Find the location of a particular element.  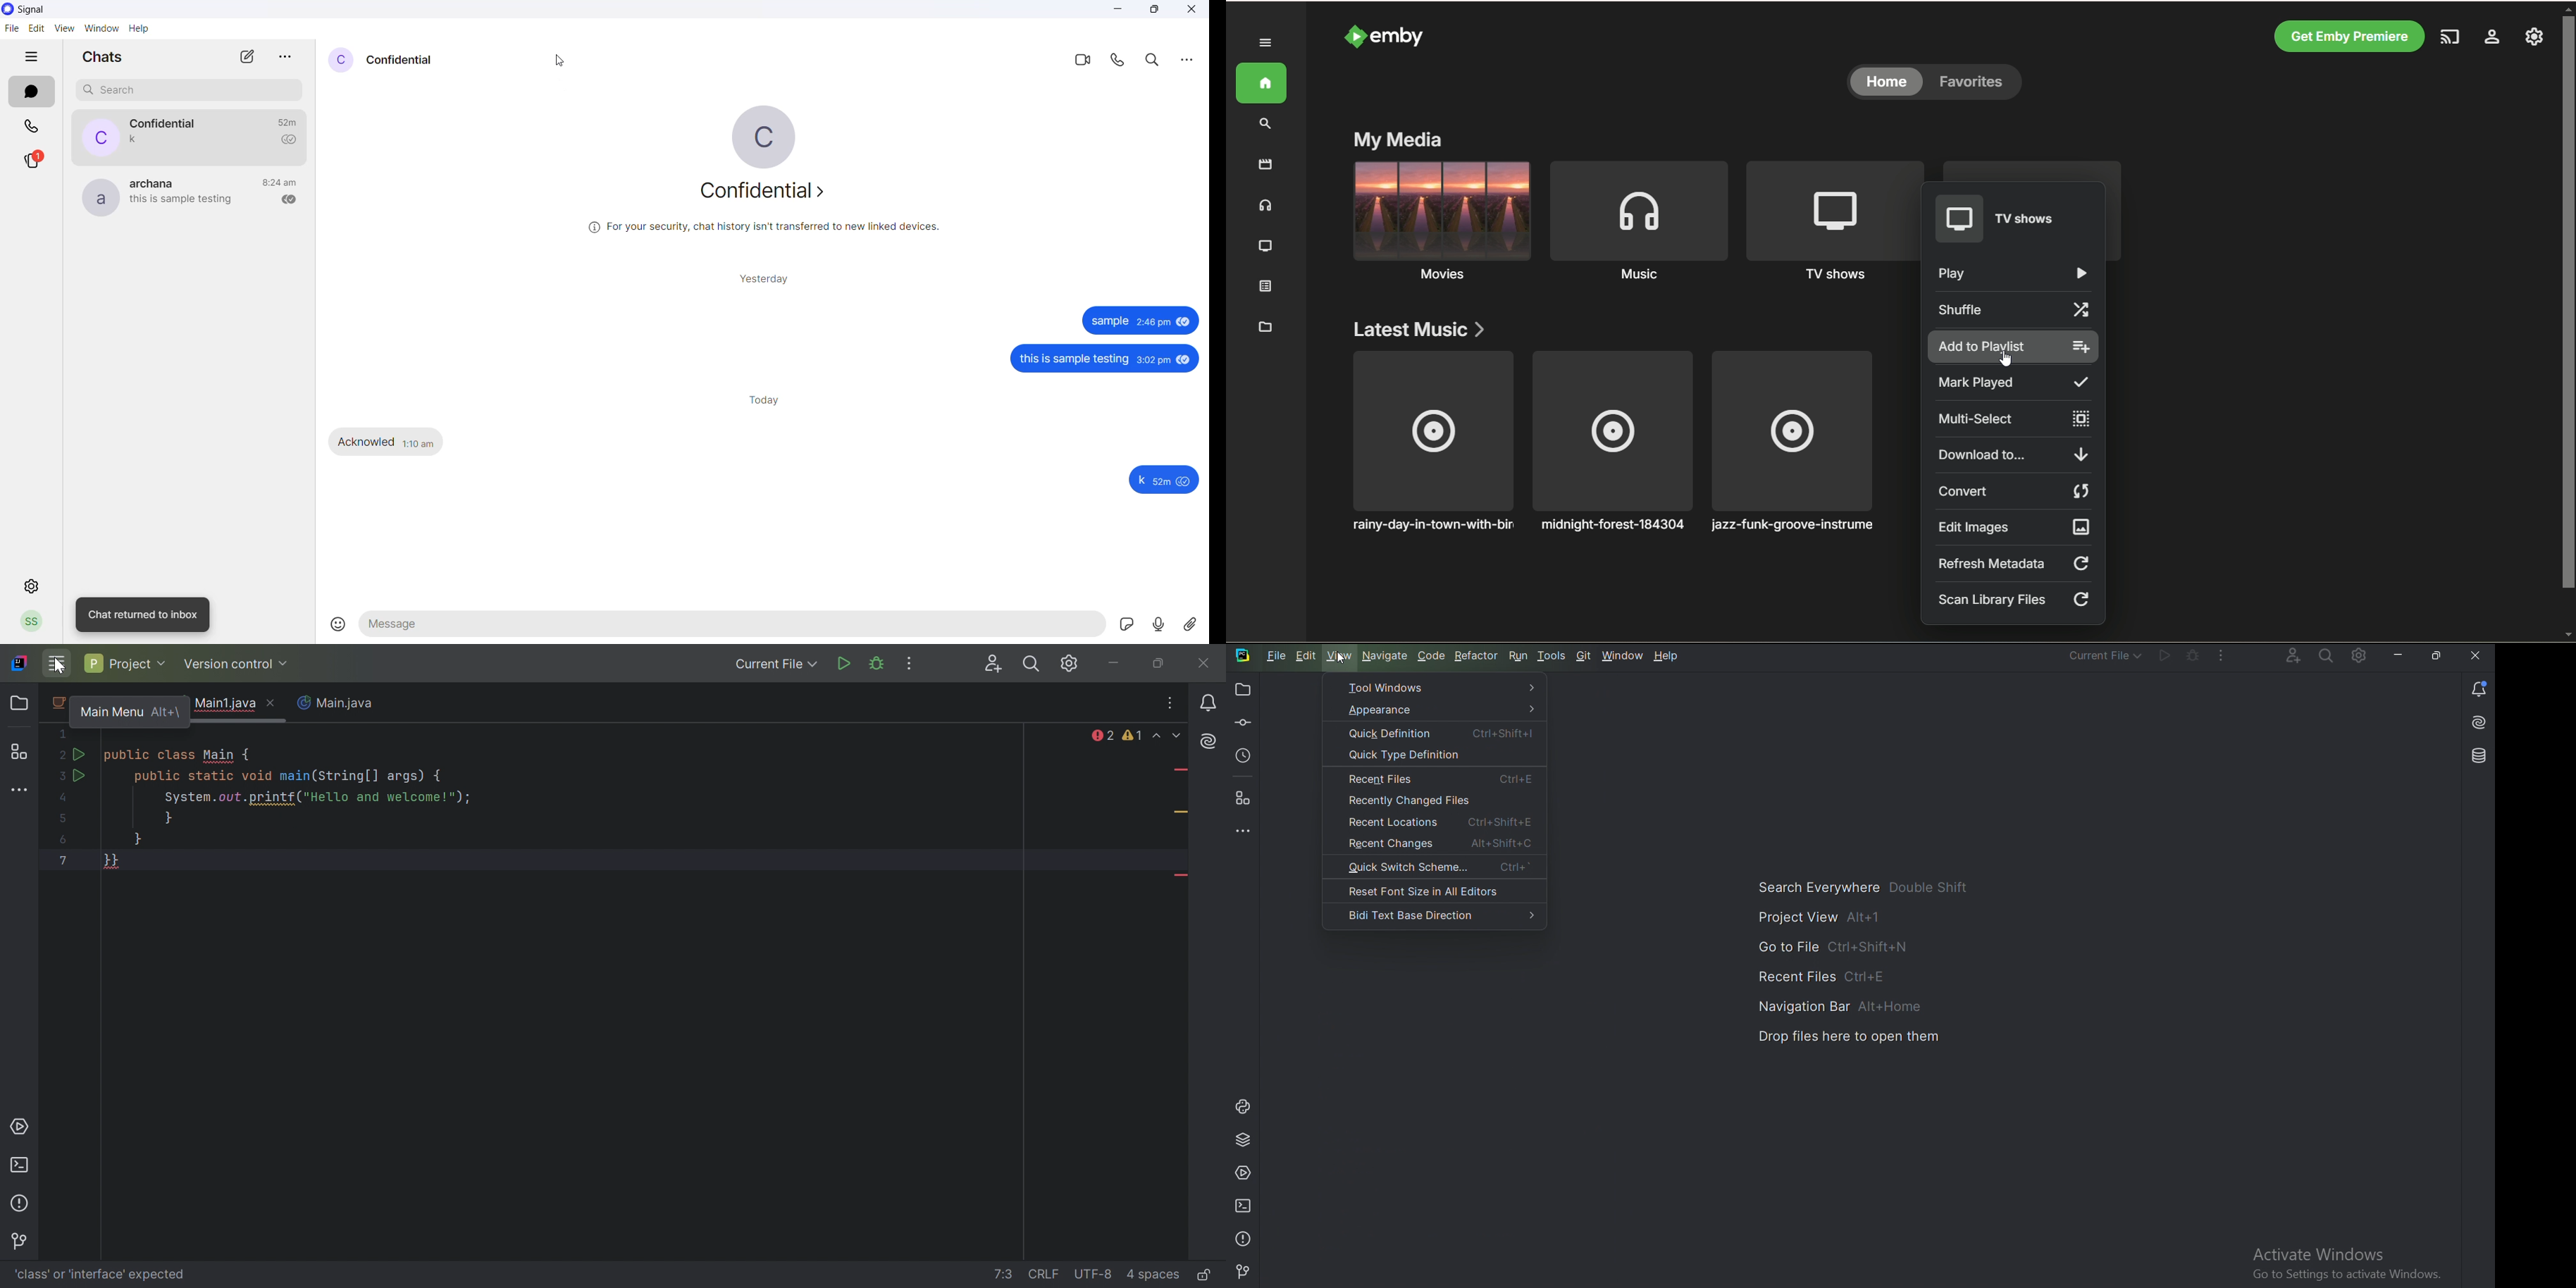

k is located at coordinates (1143, 482).